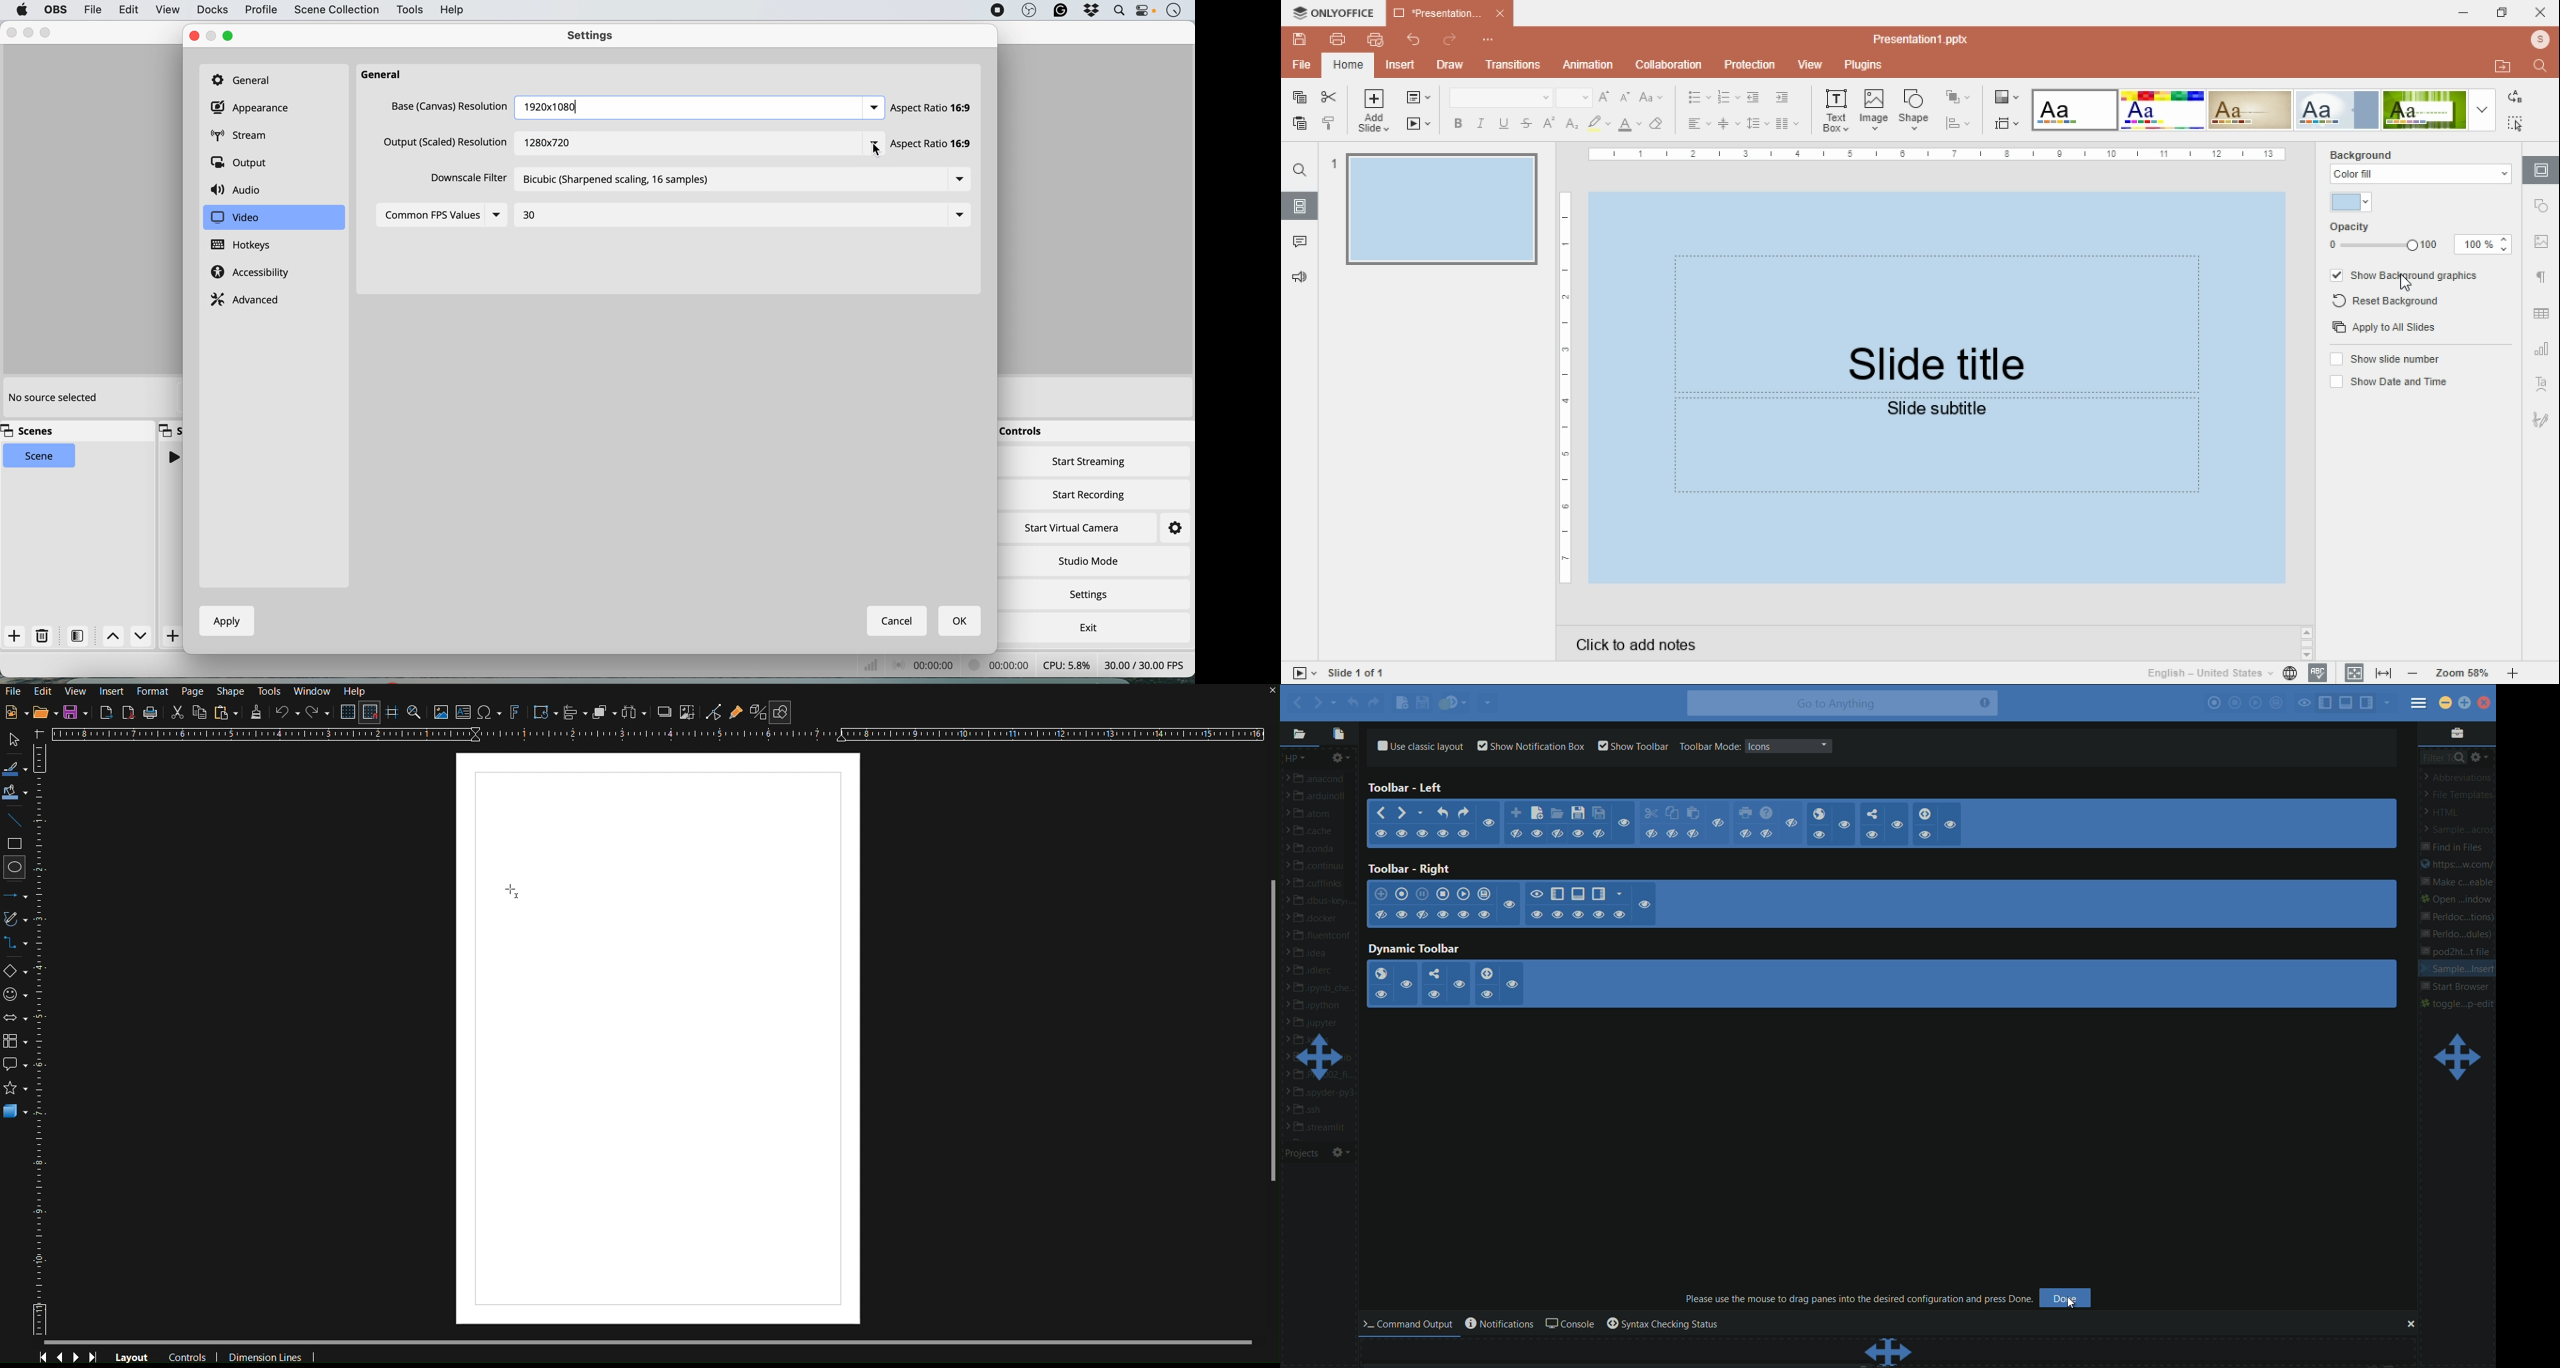  What do you see at coordinates (1698, 124) in the screenshot?
I see `horizontal align` at bounding box center [1698, 124].